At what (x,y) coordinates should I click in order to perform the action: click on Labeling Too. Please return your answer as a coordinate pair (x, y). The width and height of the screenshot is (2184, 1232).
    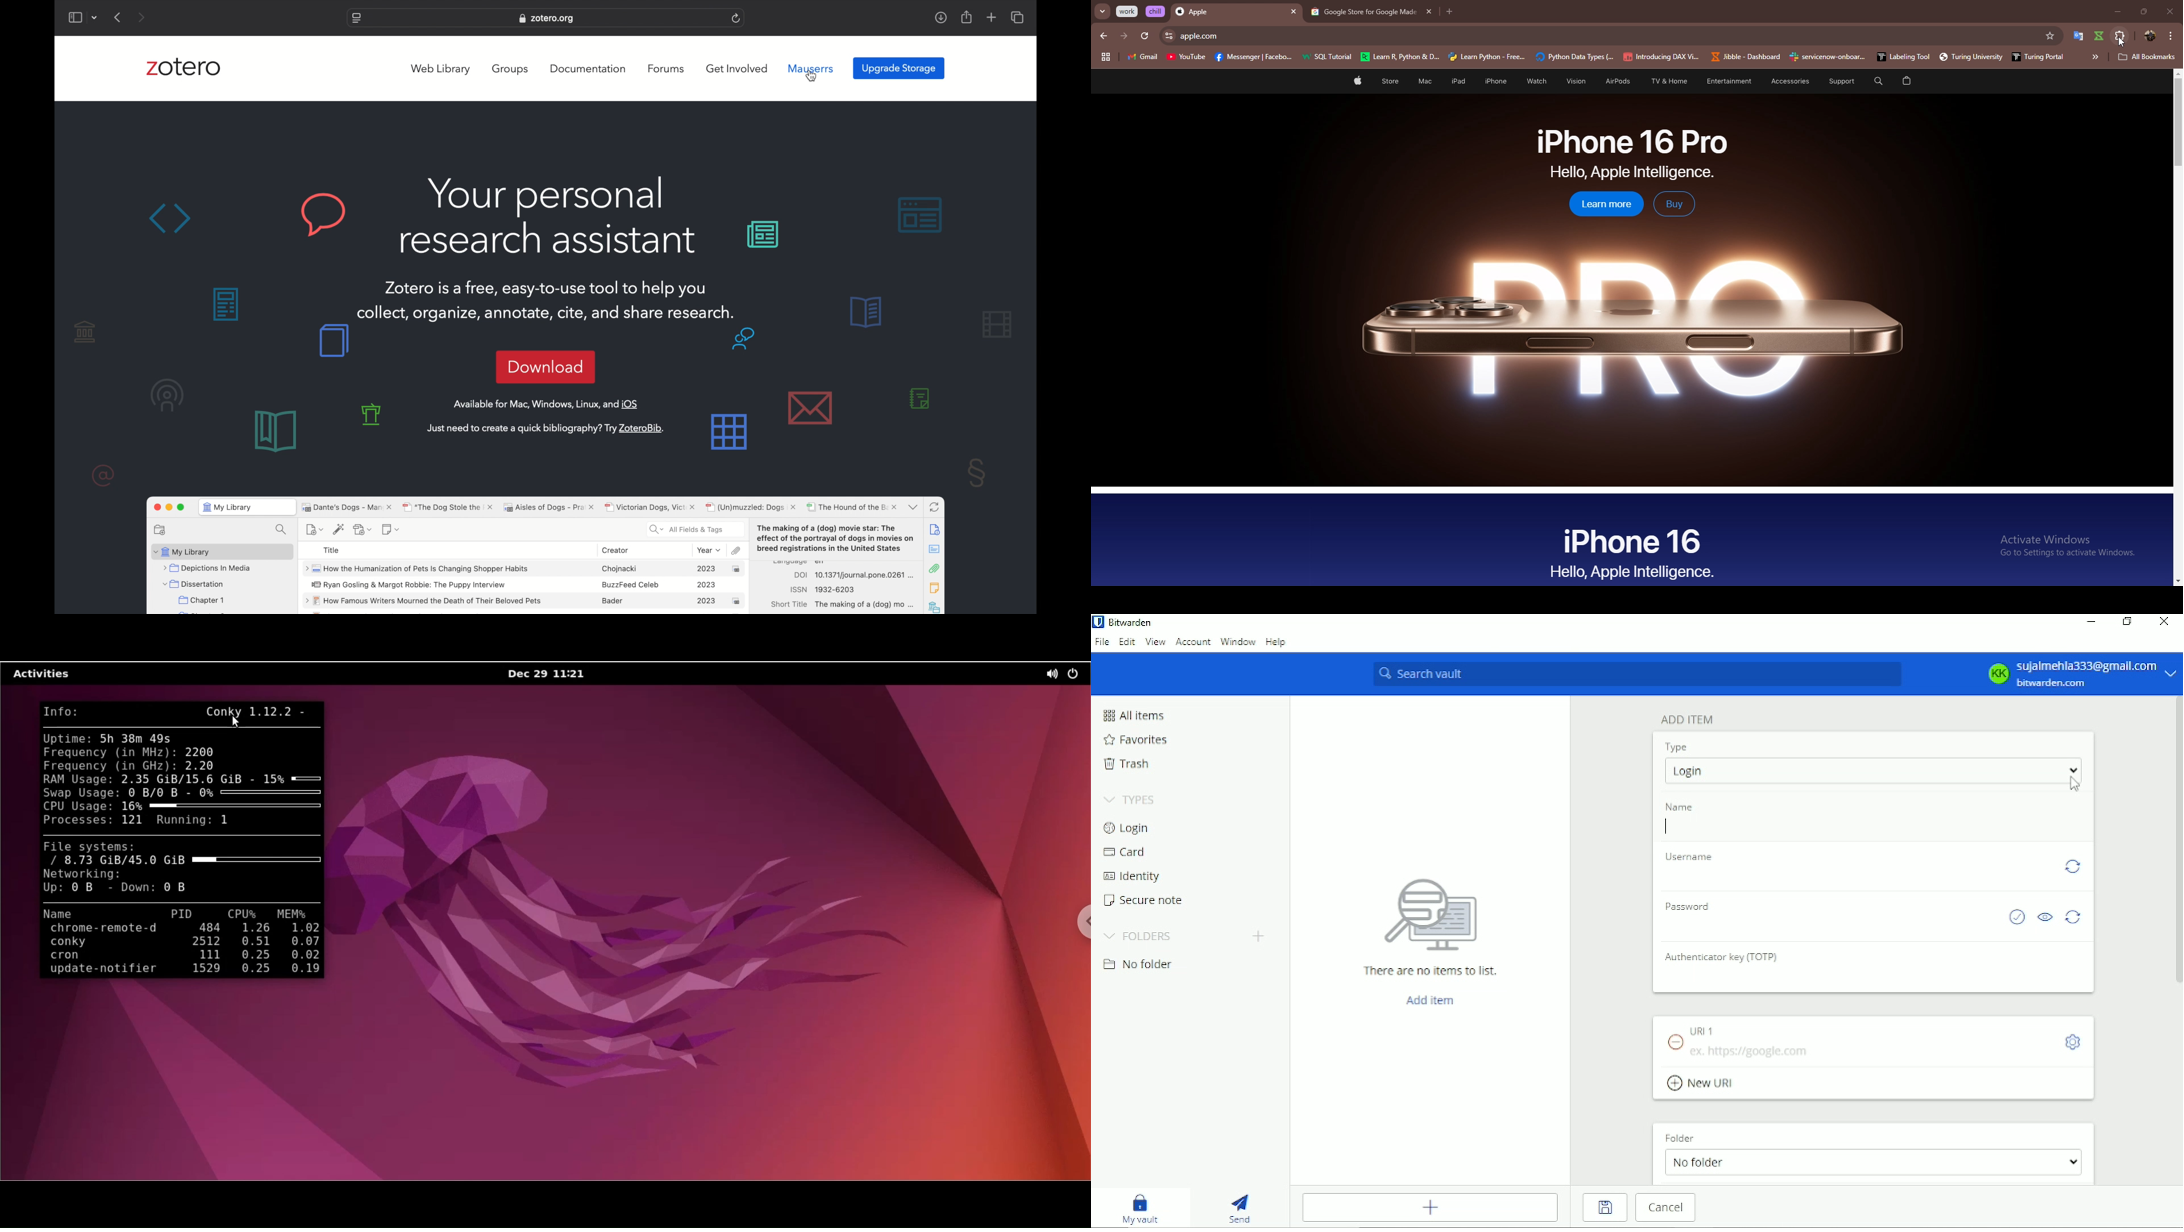
    Looking at the image, I should click on (1901, 57).